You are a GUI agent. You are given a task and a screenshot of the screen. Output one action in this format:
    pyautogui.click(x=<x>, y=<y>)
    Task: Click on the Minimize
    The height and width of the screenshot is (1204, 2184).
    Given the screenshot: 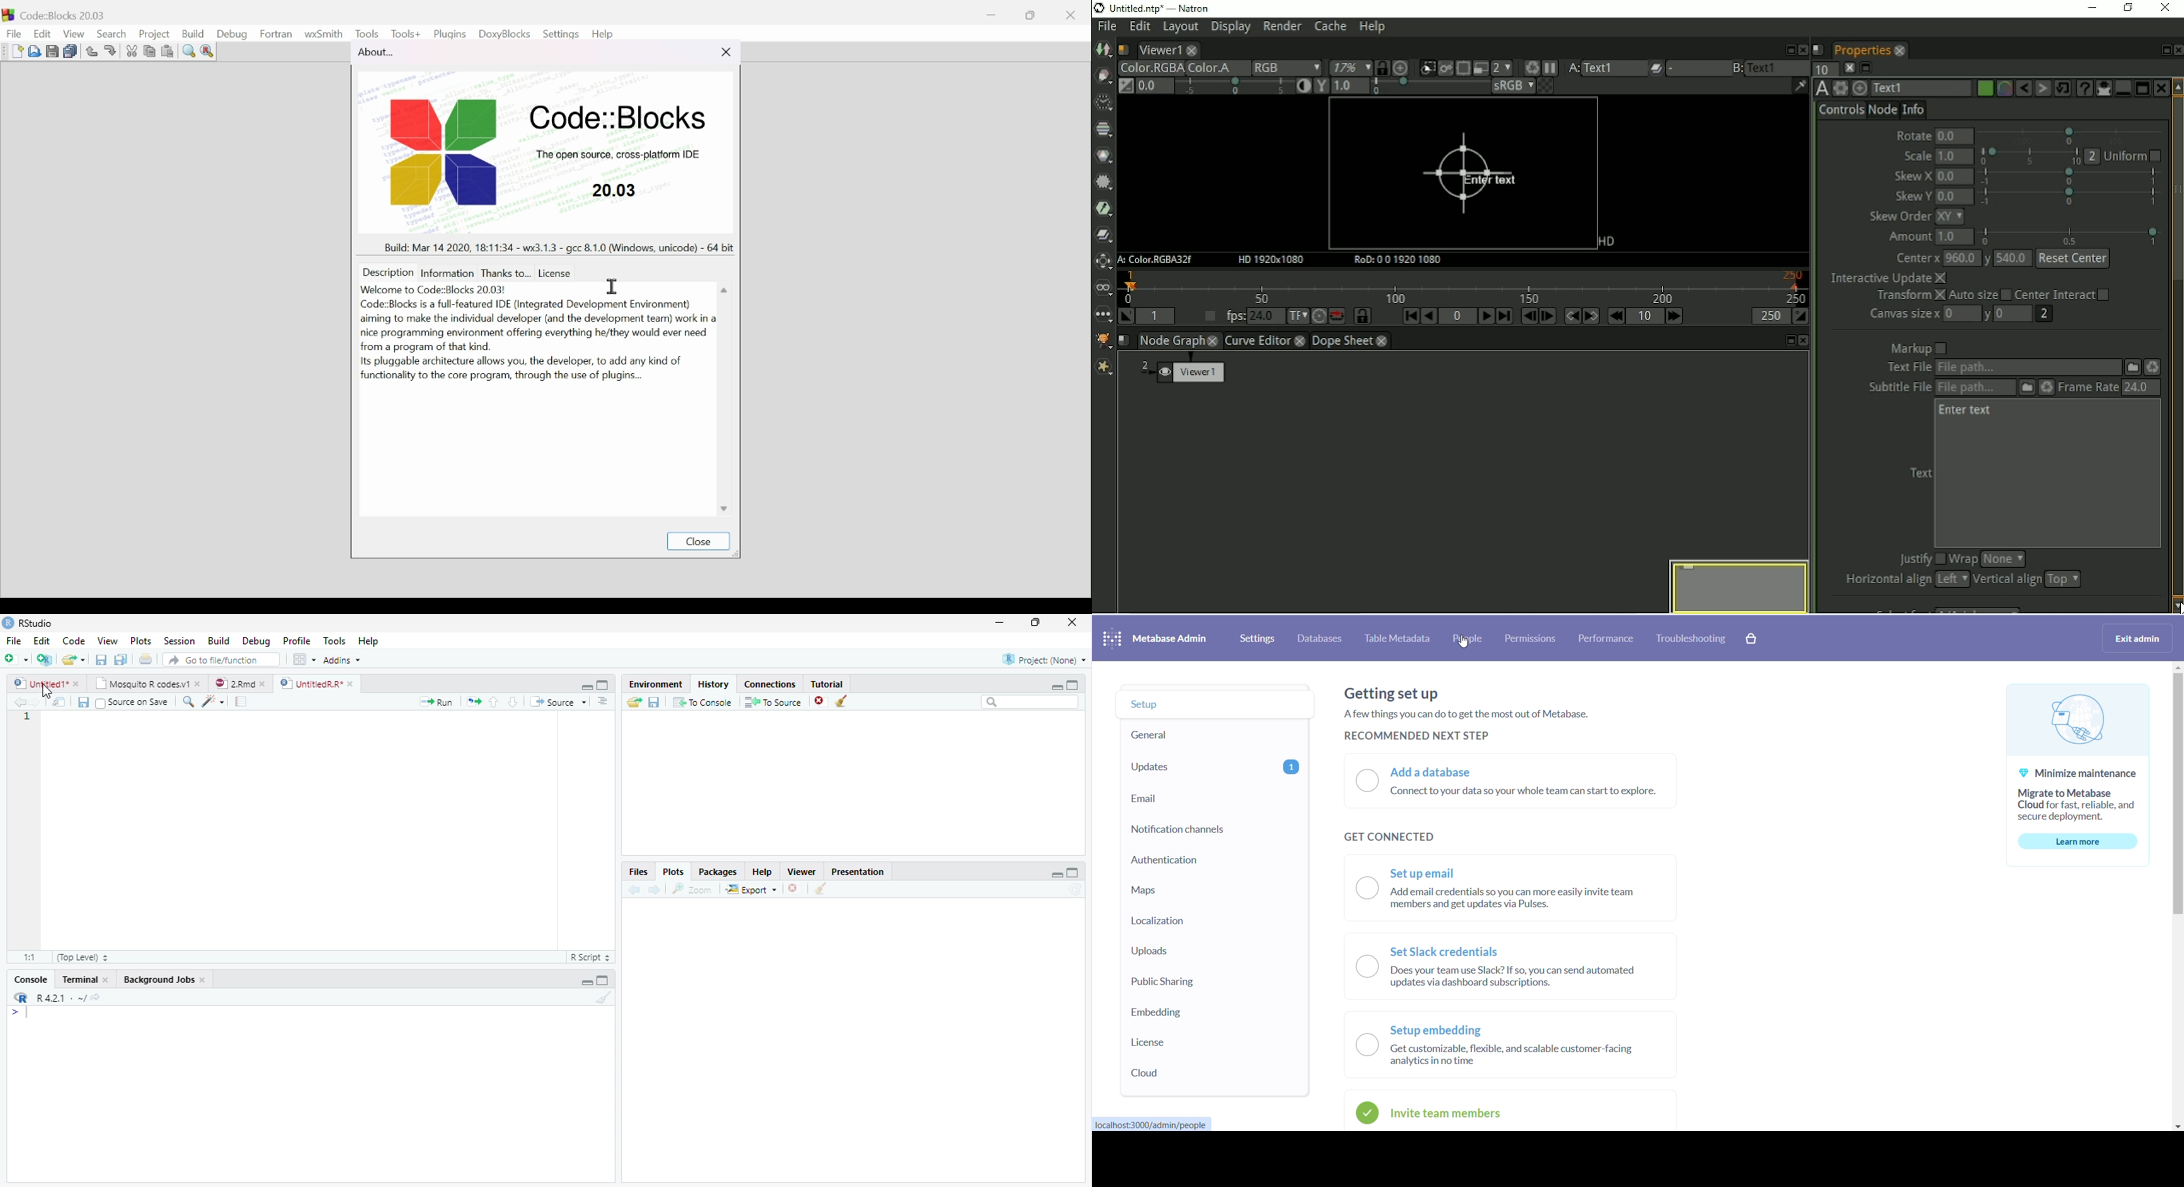 What is the action you would take?
    pyautogui.click(x=1057, y=876)
    